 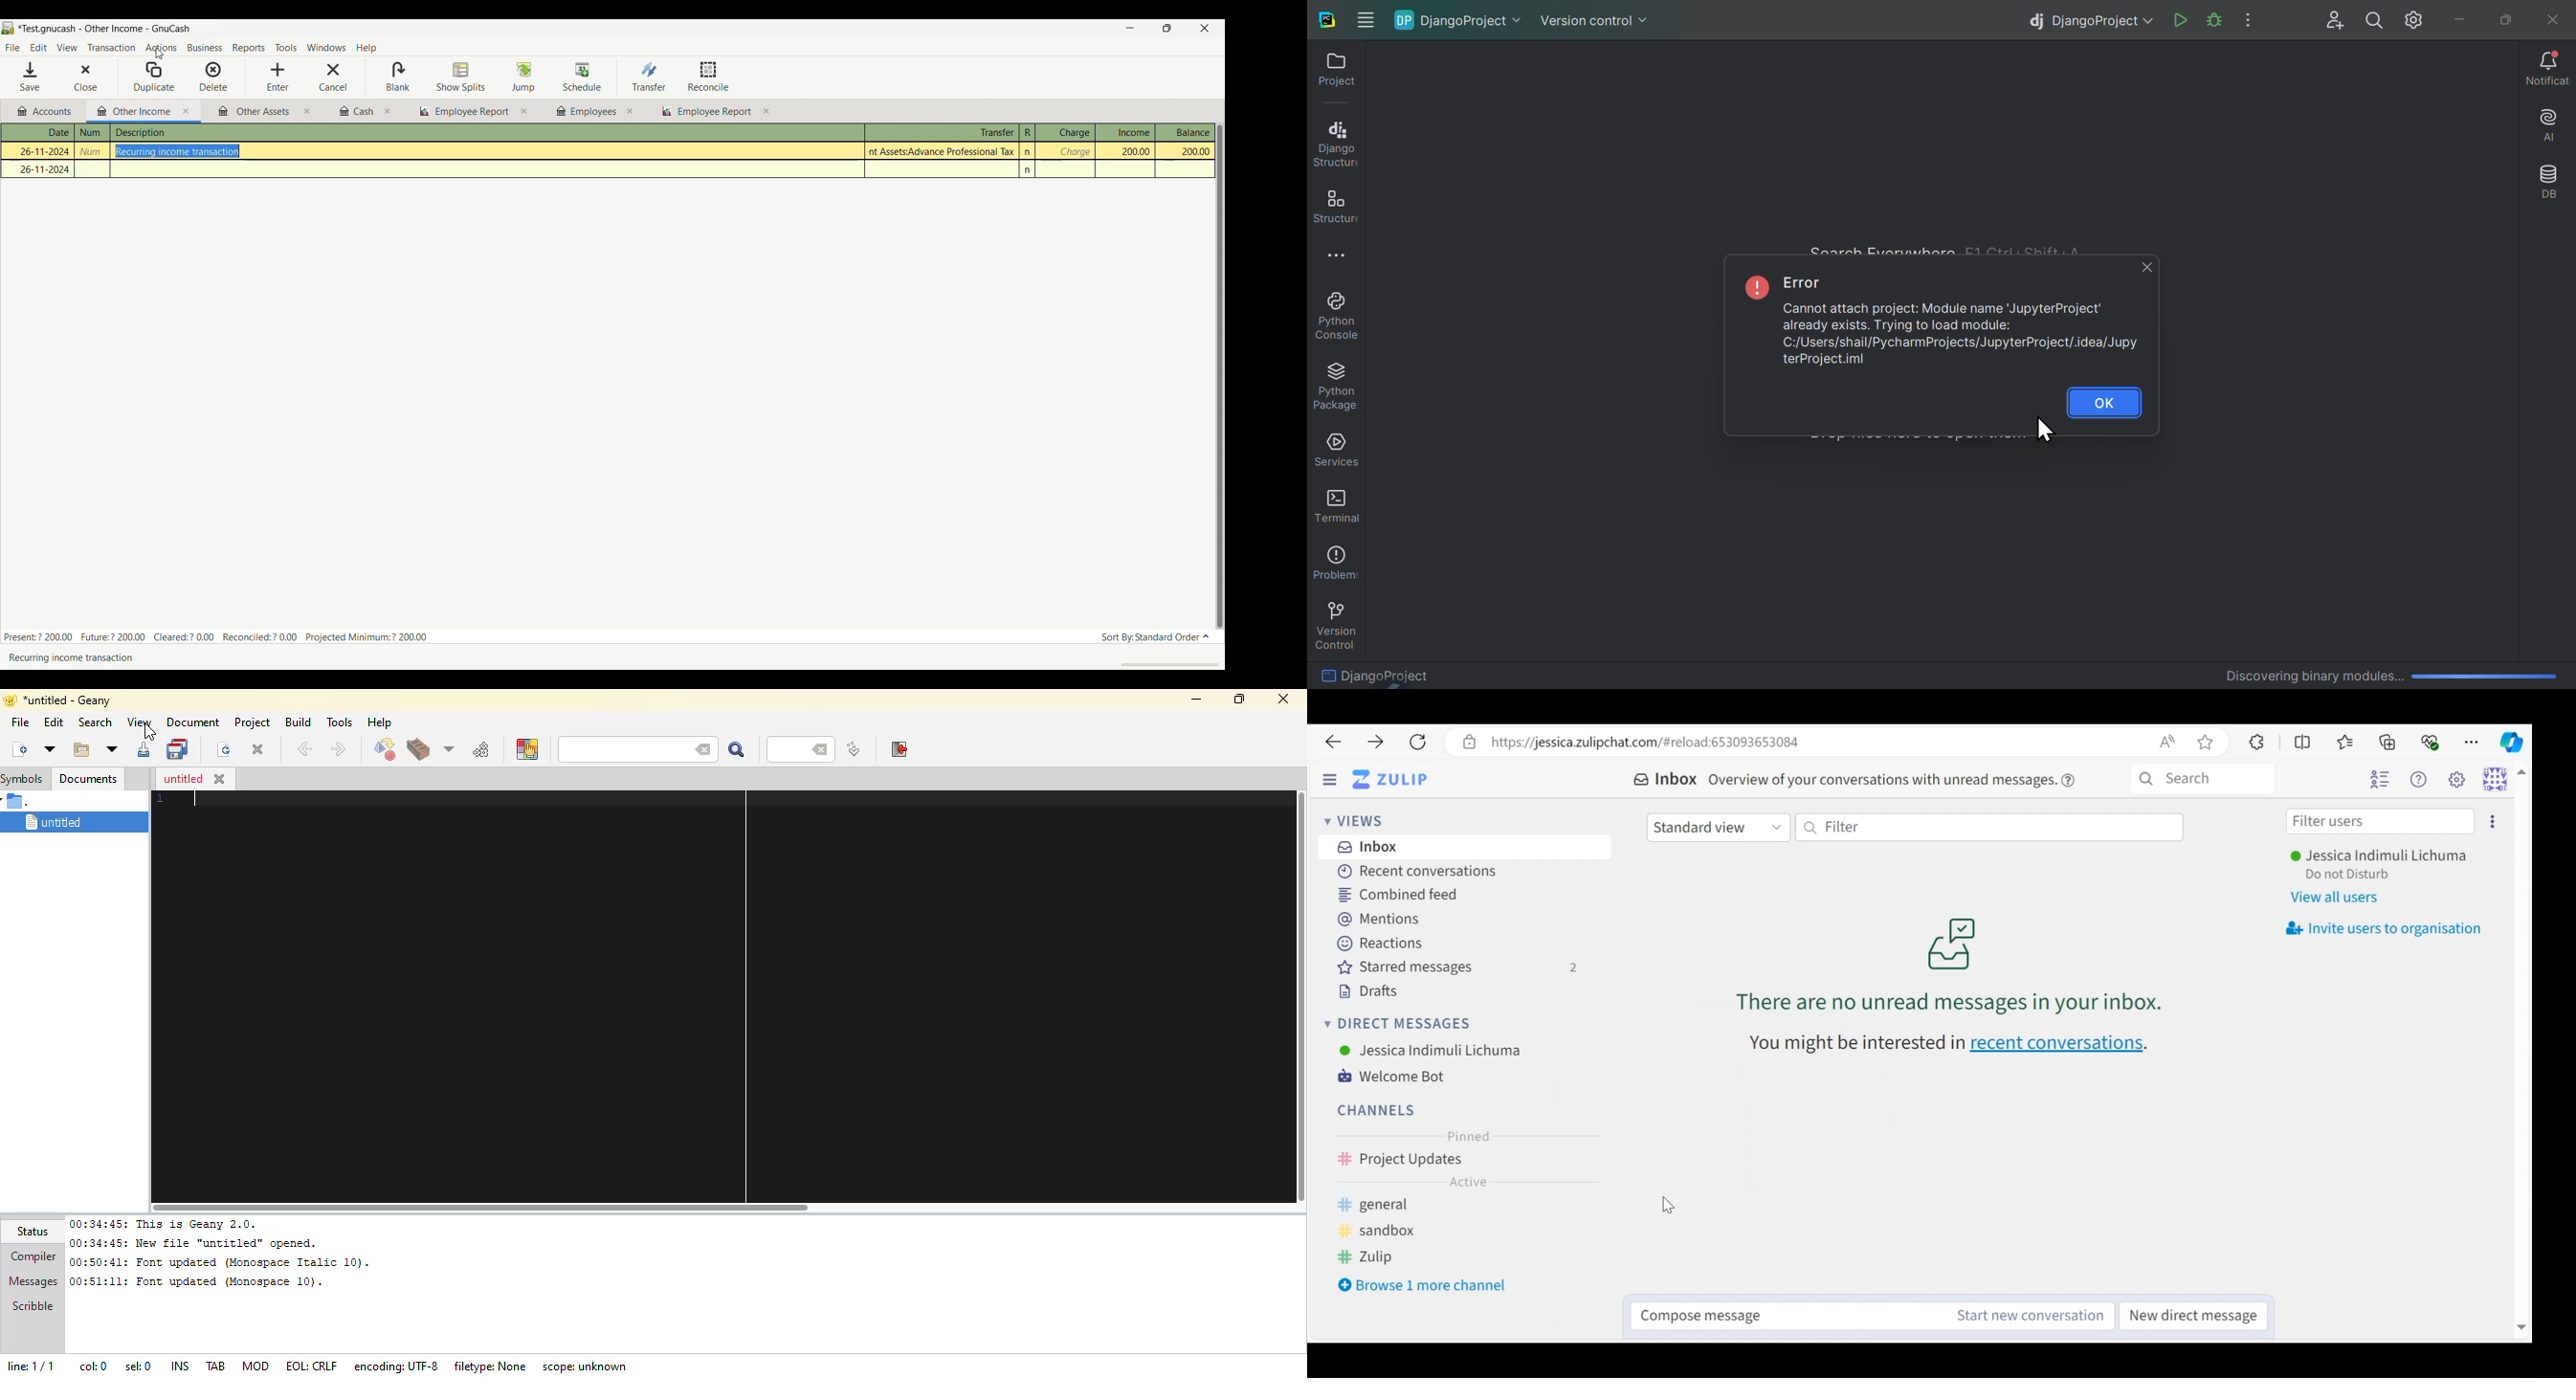 I want to click on Recent Conversations, so click(x=1413, y=872).